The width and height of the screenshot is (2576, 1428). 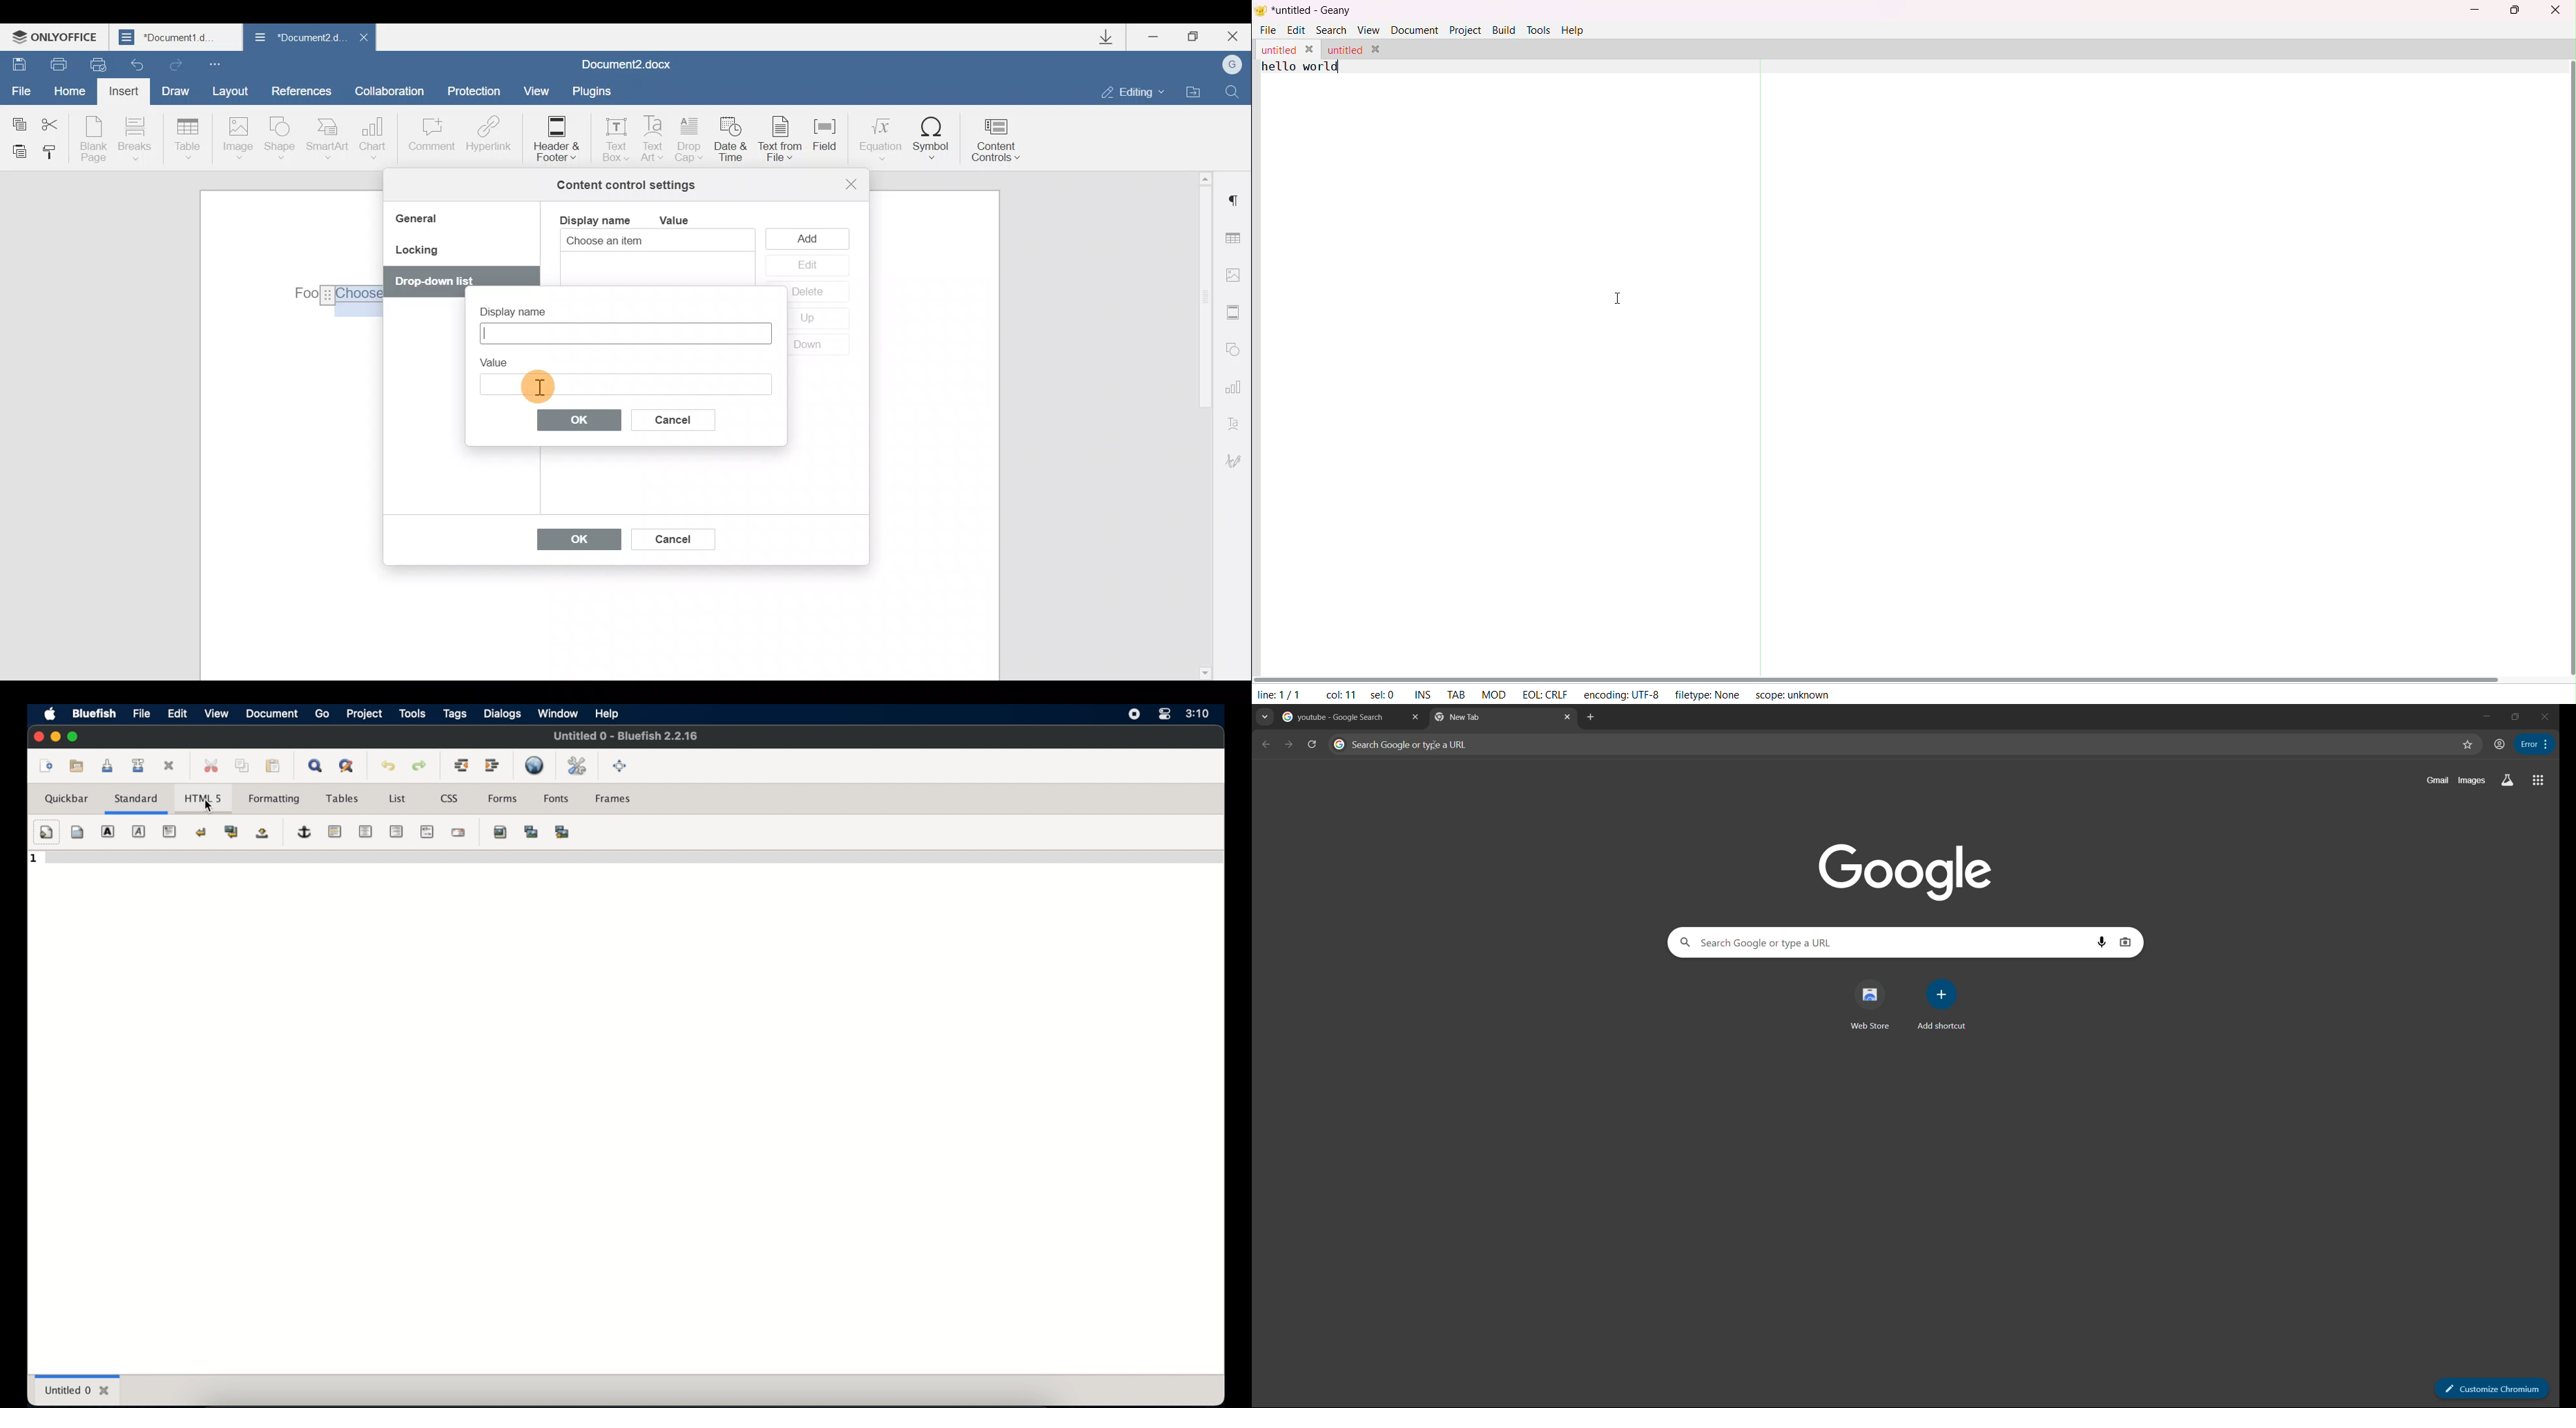 What do you see at coordinates (450, 799) in the screenshot?
I see `css` at bounding box center [450, 799].